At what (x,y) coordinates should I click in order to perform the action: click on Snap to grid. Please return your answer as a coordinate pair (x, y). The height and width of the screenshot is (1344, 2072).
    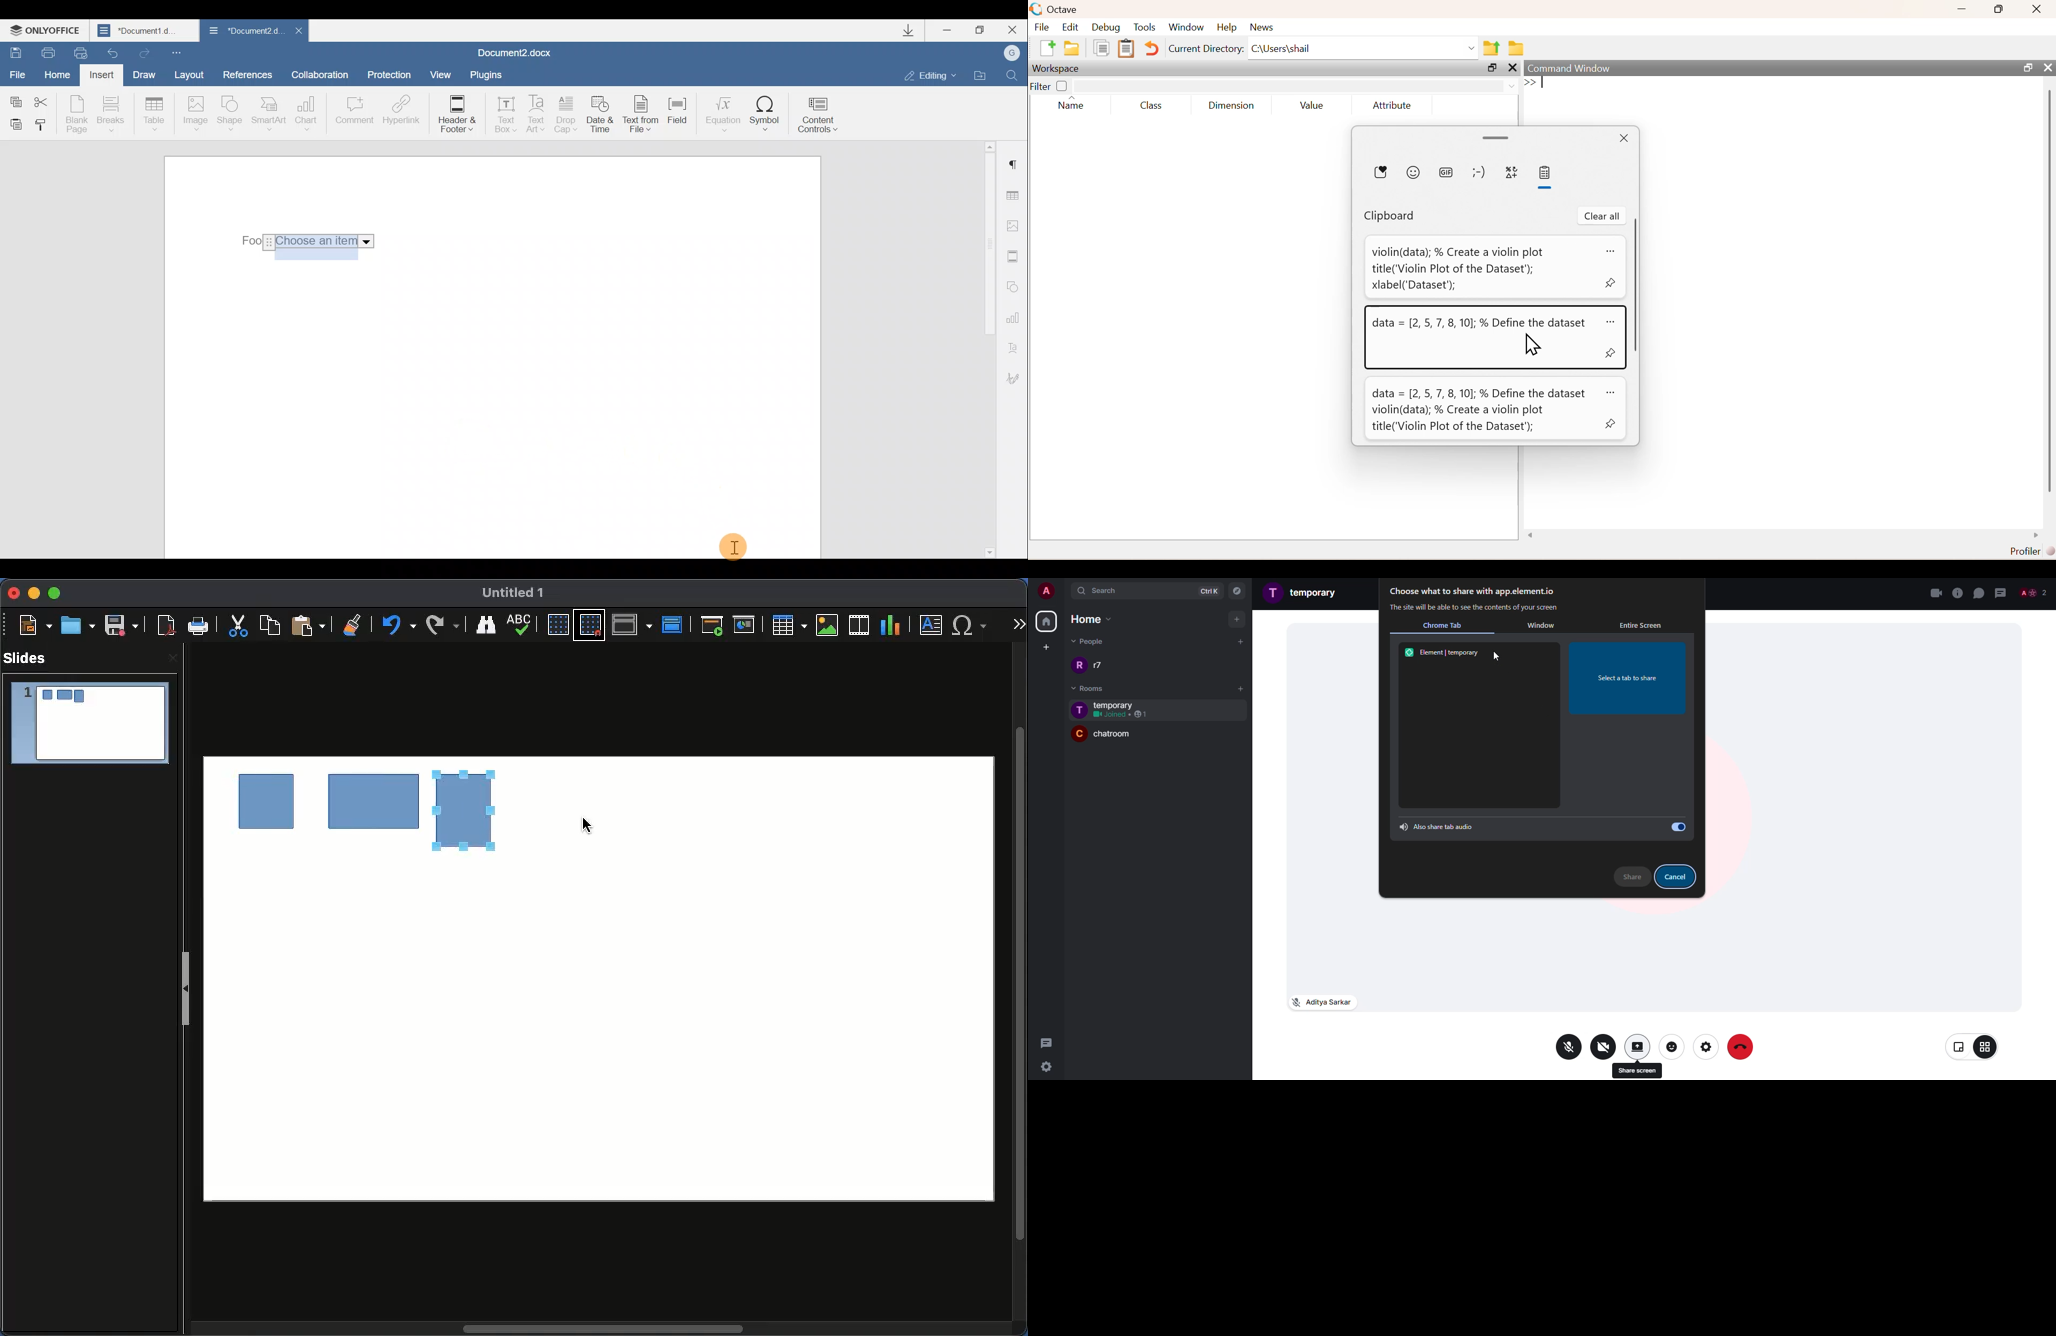
    Looking at the image, I should click on (590, 625).